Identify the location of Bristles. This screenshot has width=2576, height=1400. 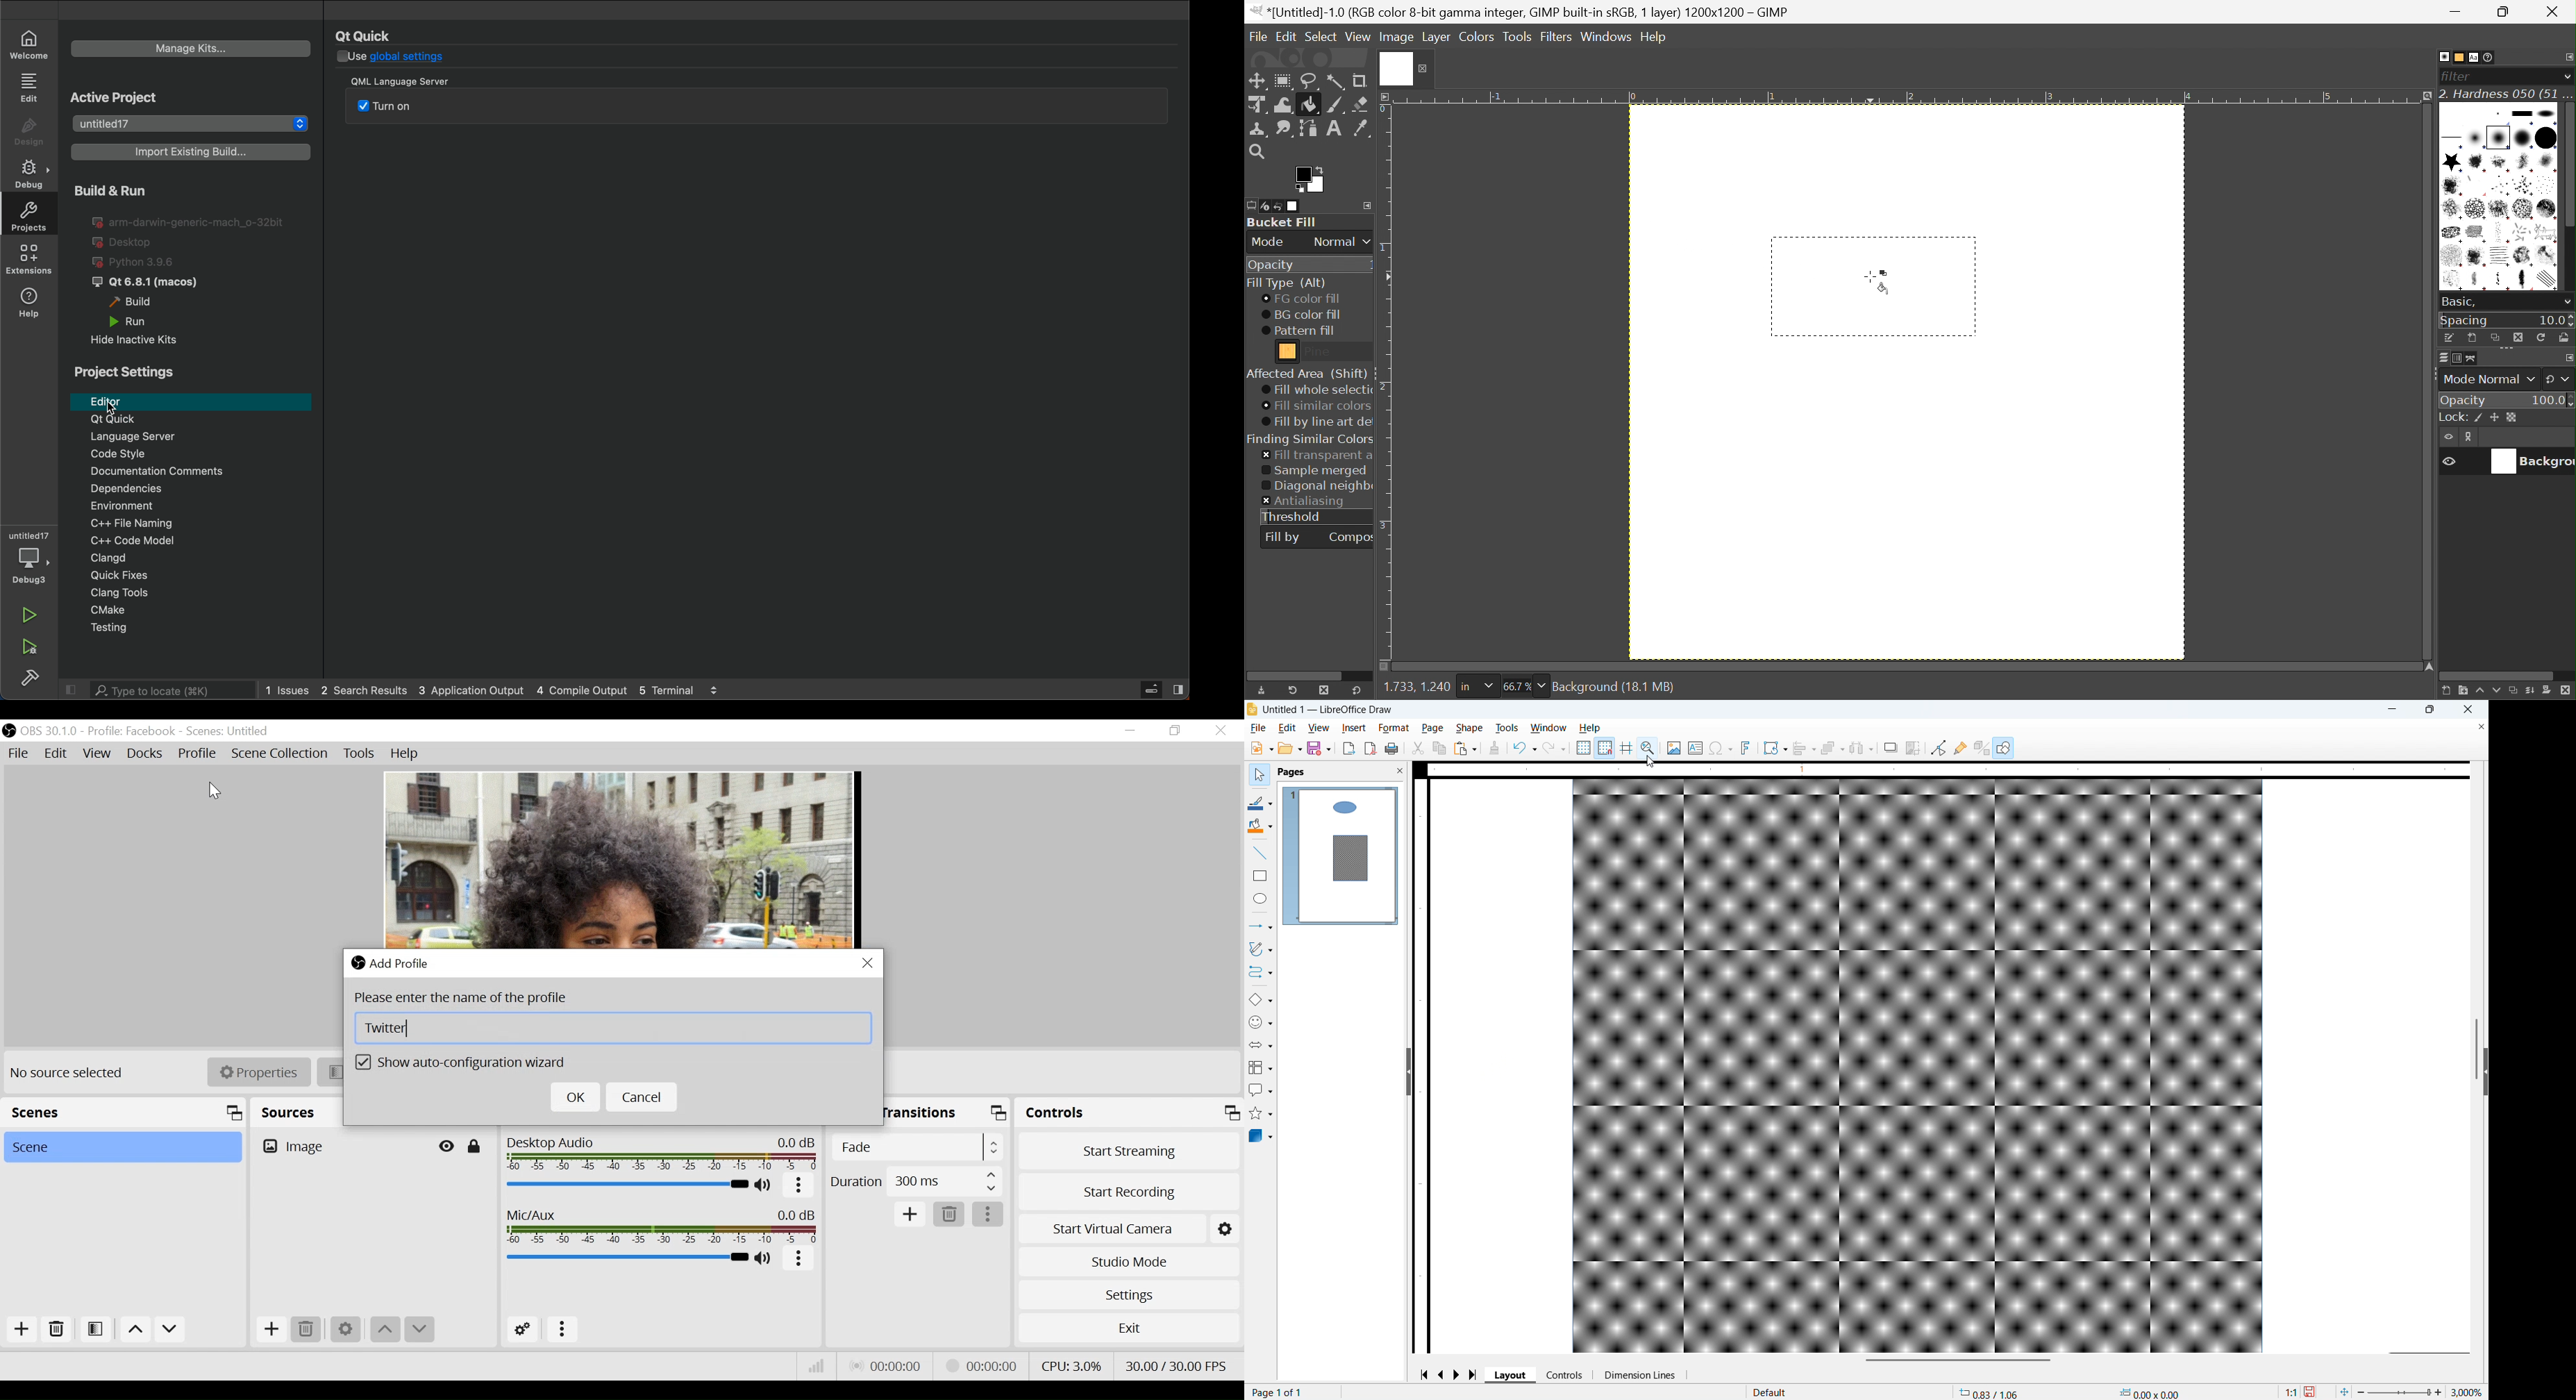
(2501, 186).